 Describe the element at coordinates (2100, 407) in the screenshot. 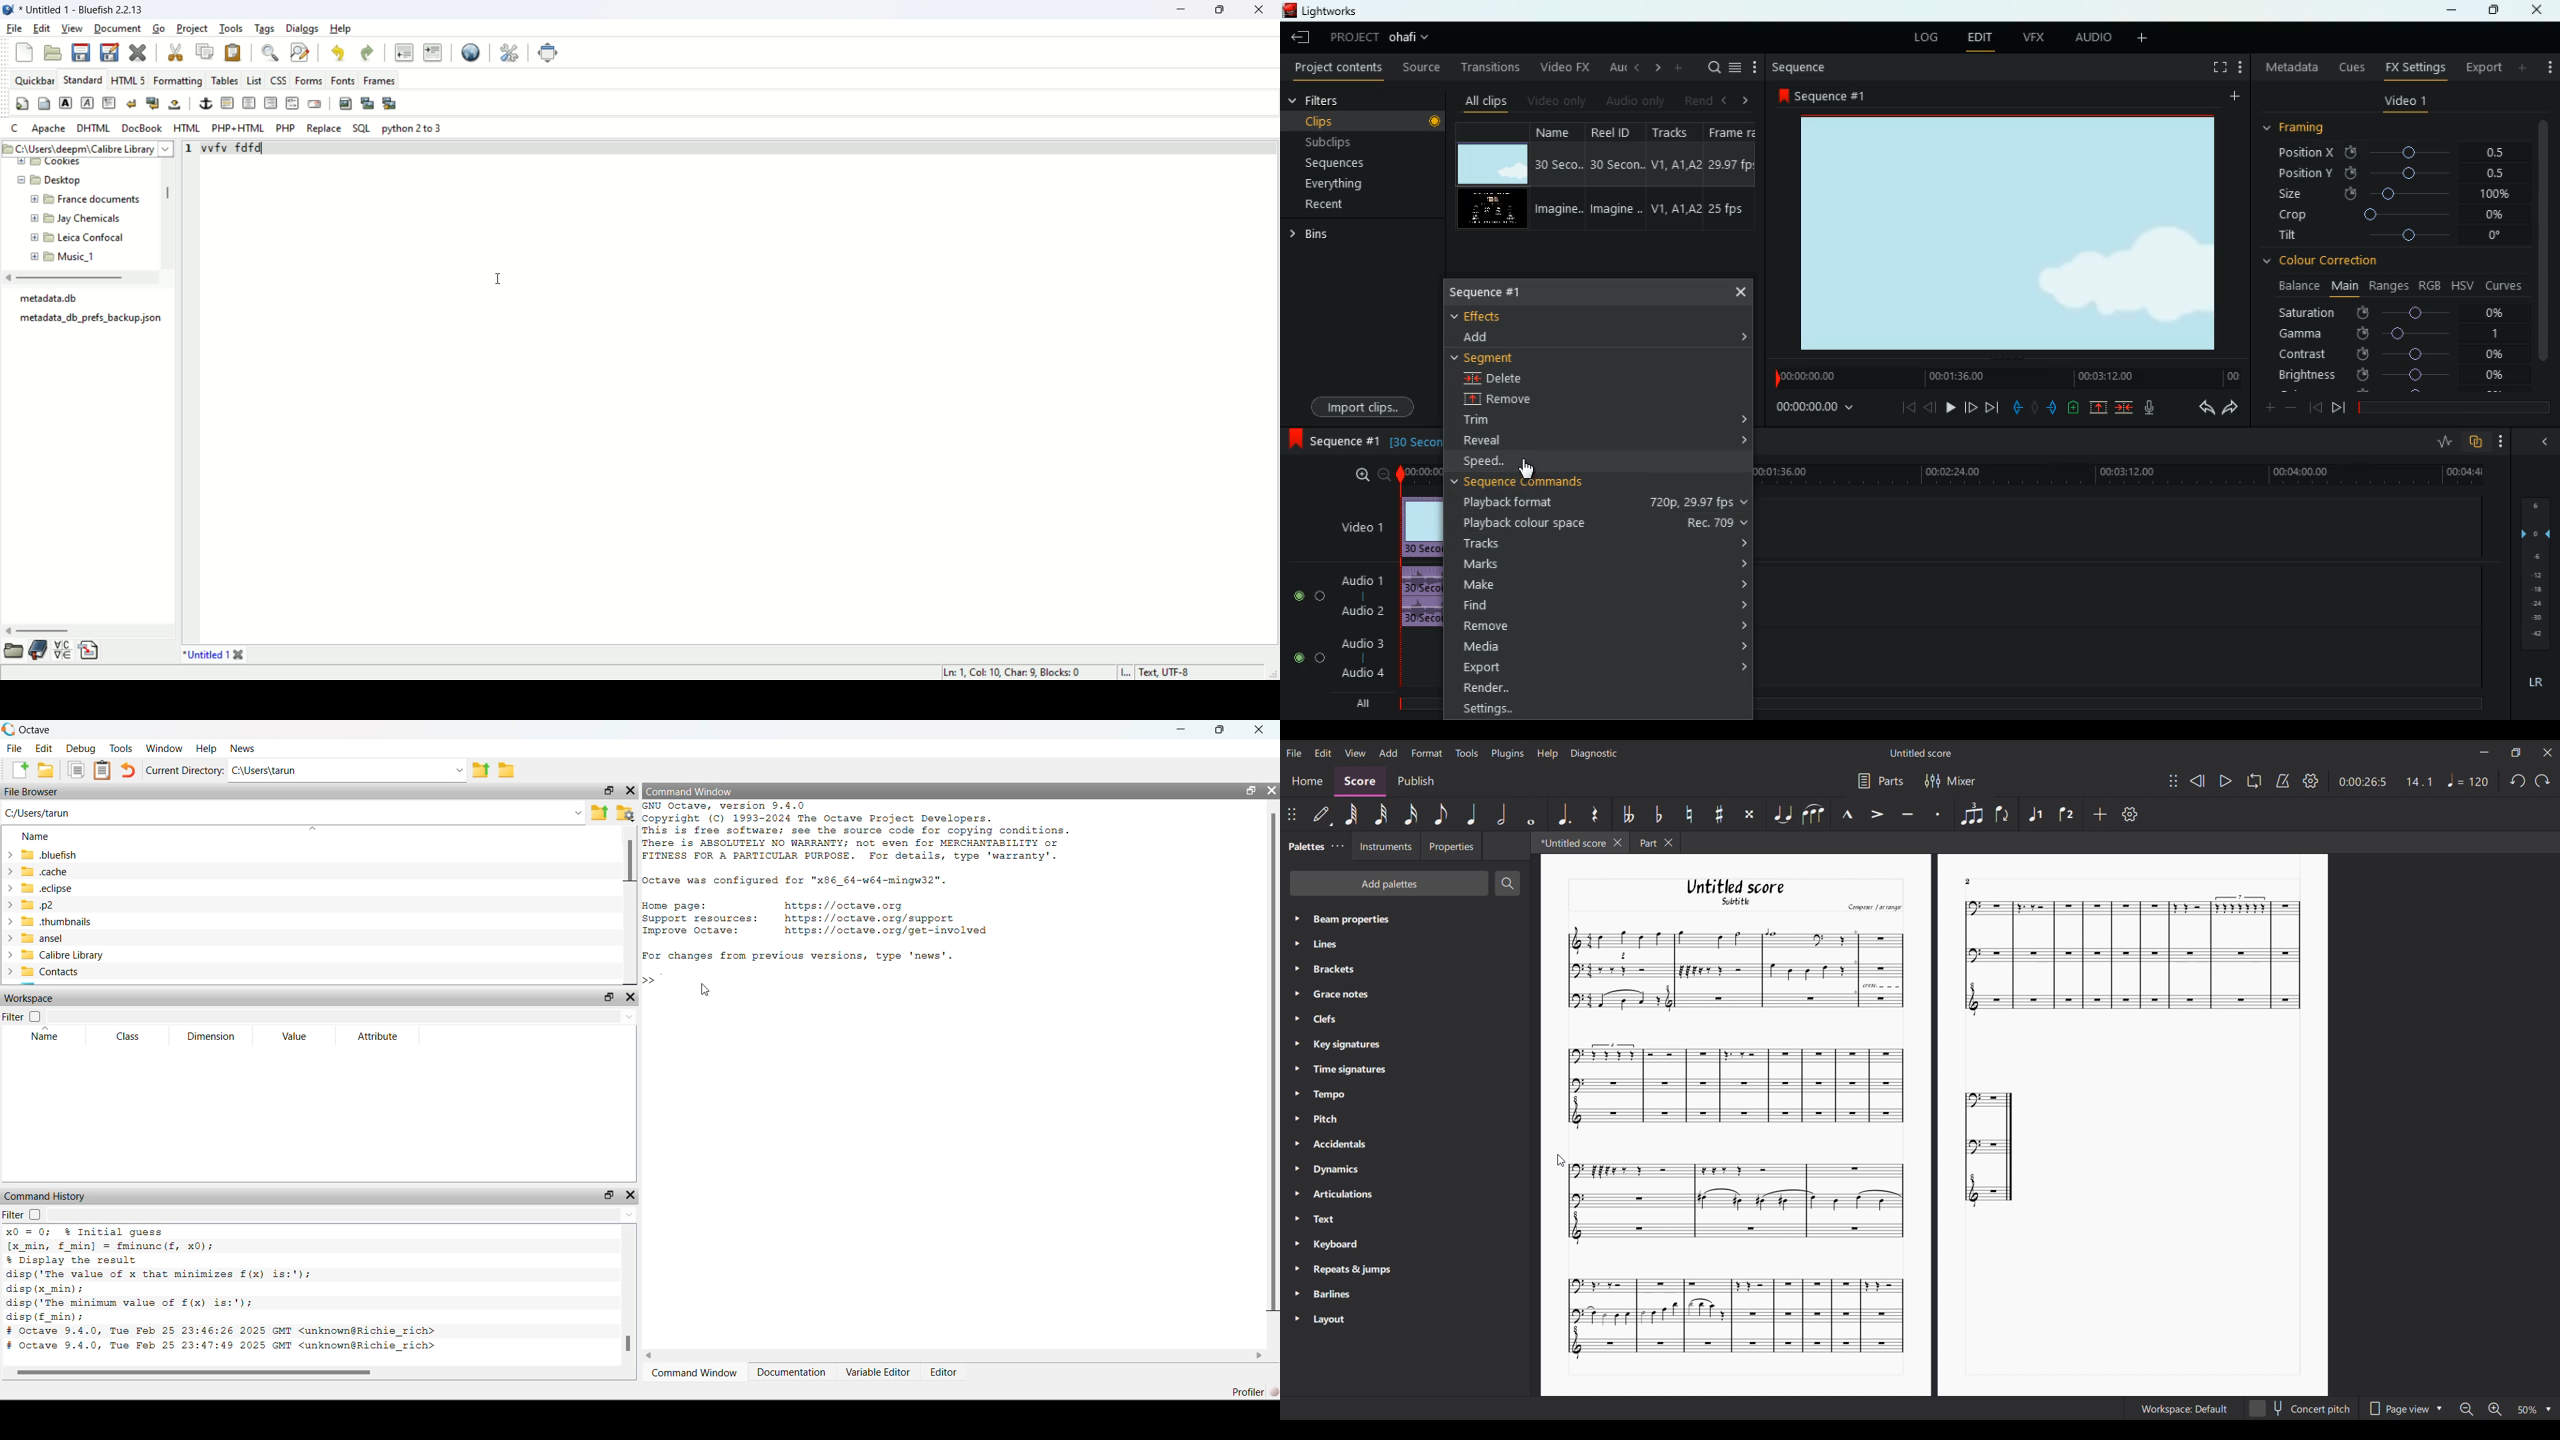

I see `up` at that location.